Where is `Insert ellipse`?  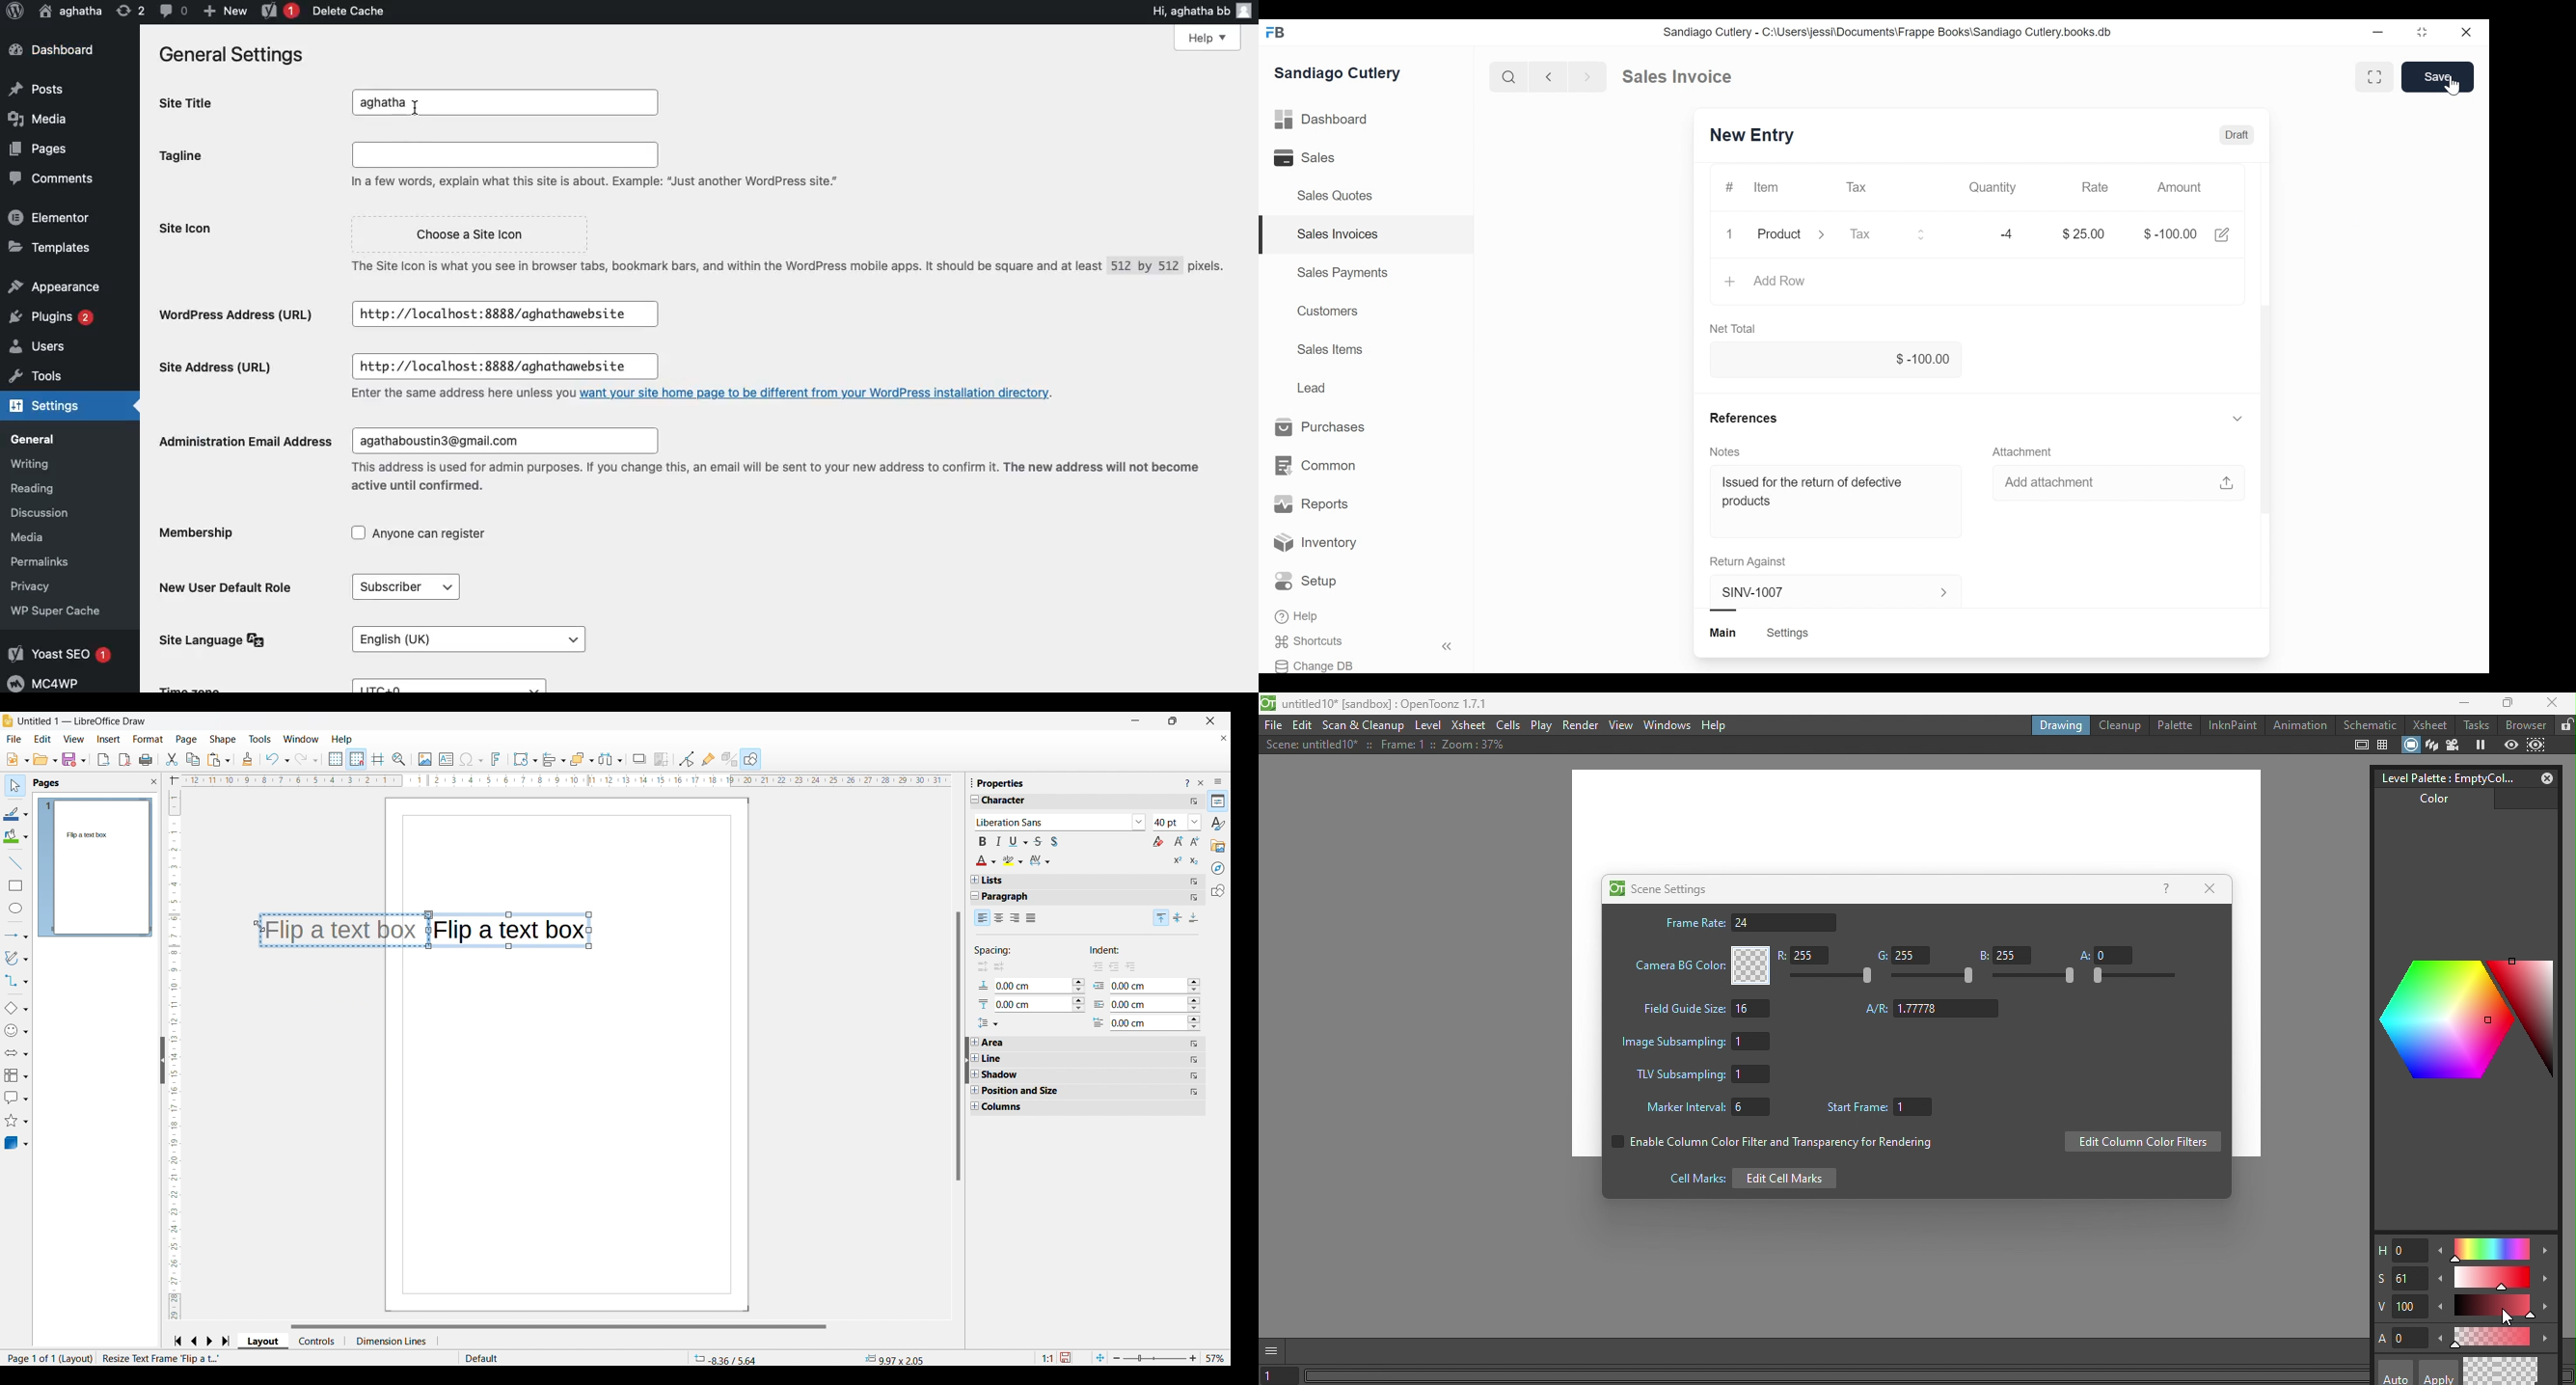 Insert ellipse is located at coordinates (16, 908).